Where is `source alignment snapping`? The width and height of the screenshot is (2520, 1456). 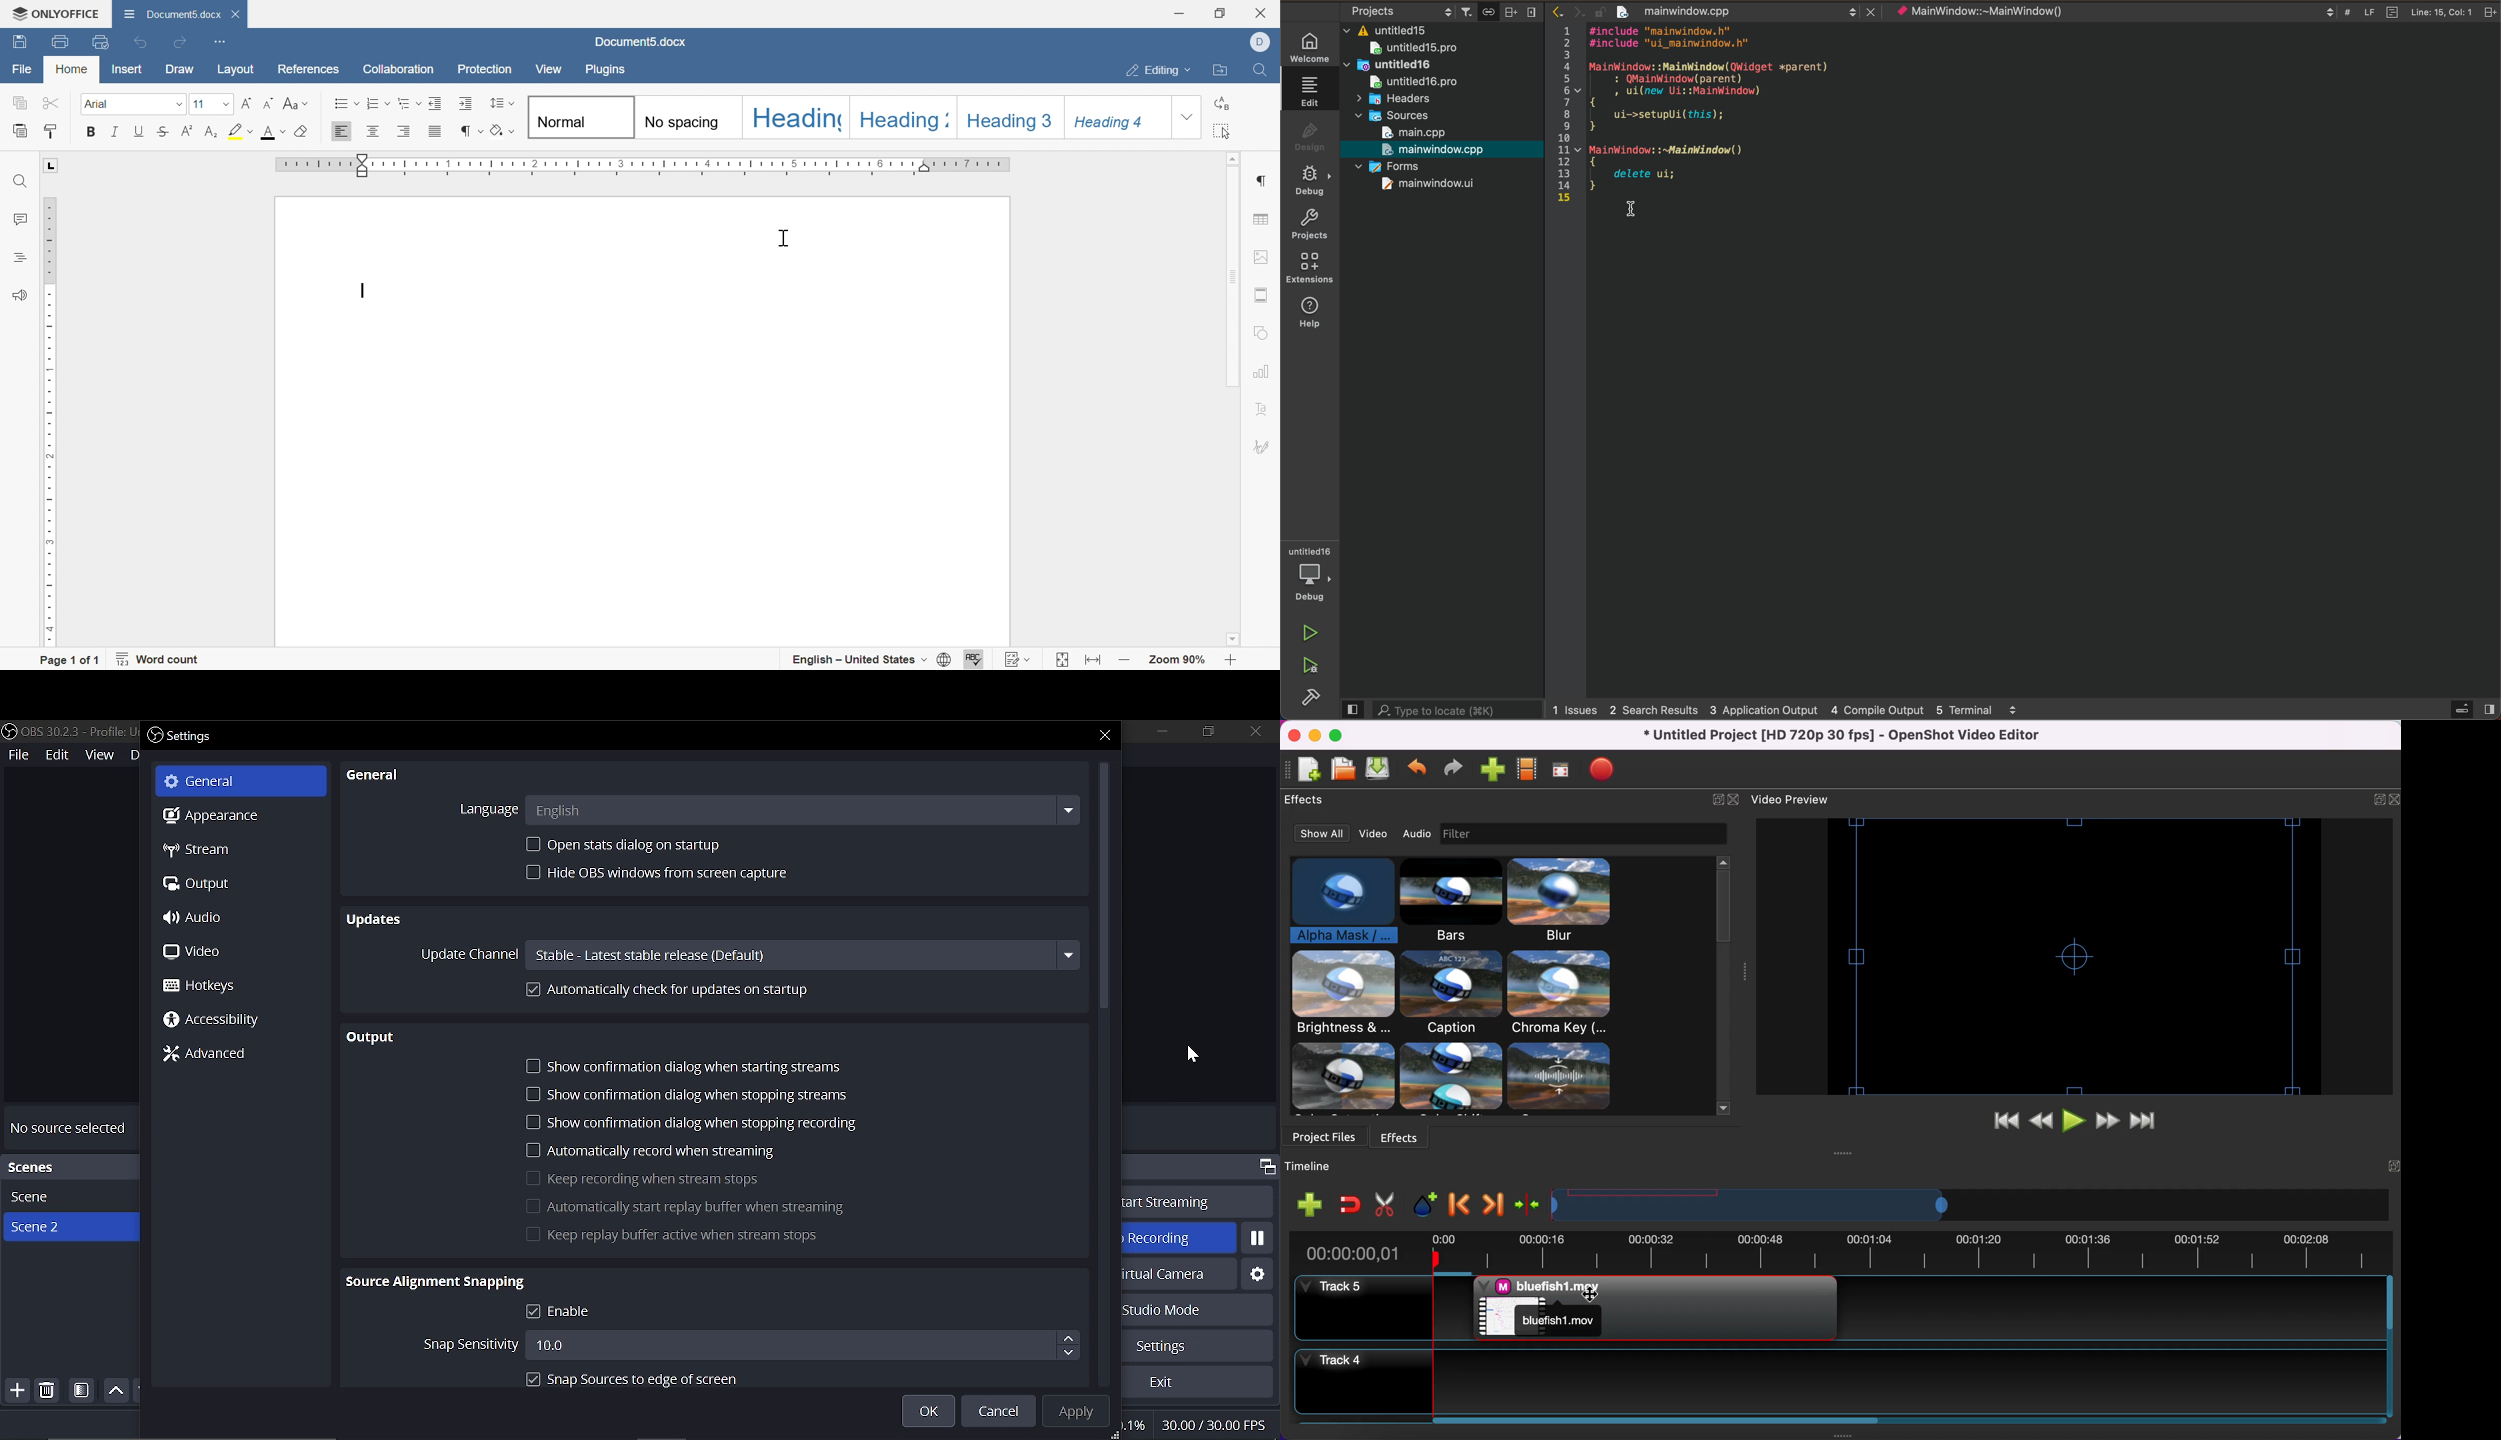
source alignment snapping is located at coordinates (434, 1283).